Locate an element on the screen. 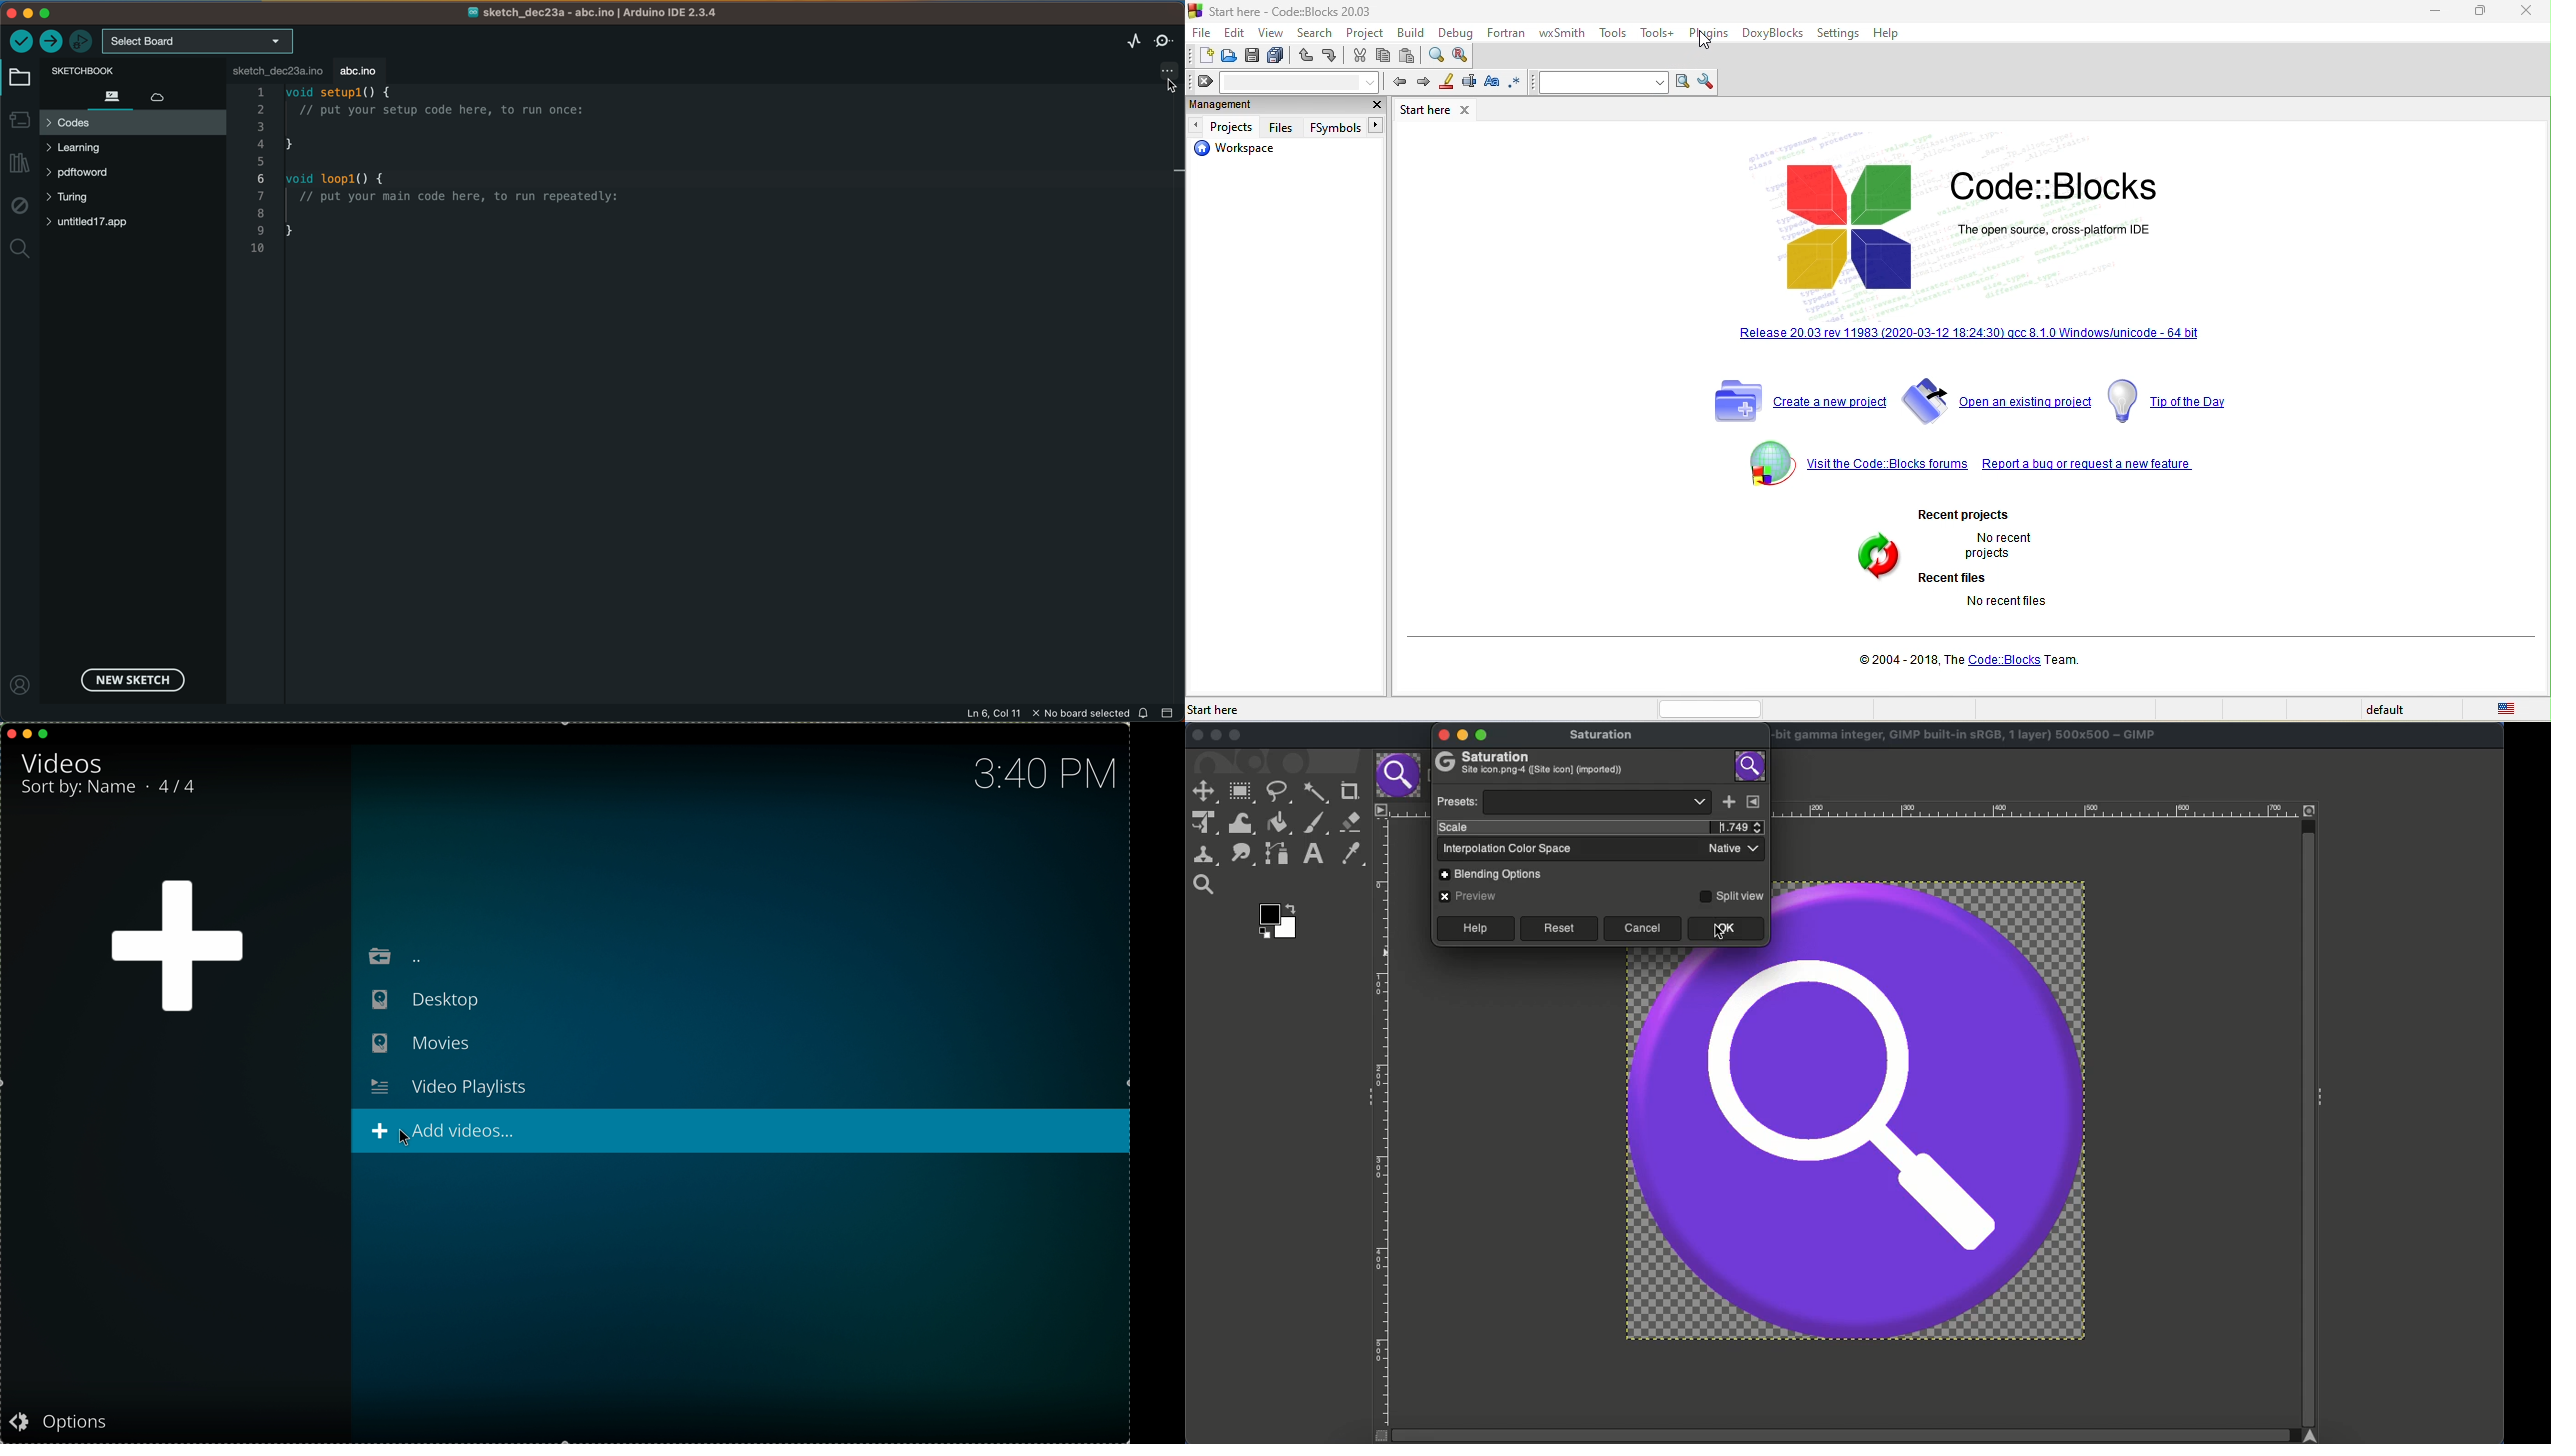  management is located at coordinates (1270, 105).